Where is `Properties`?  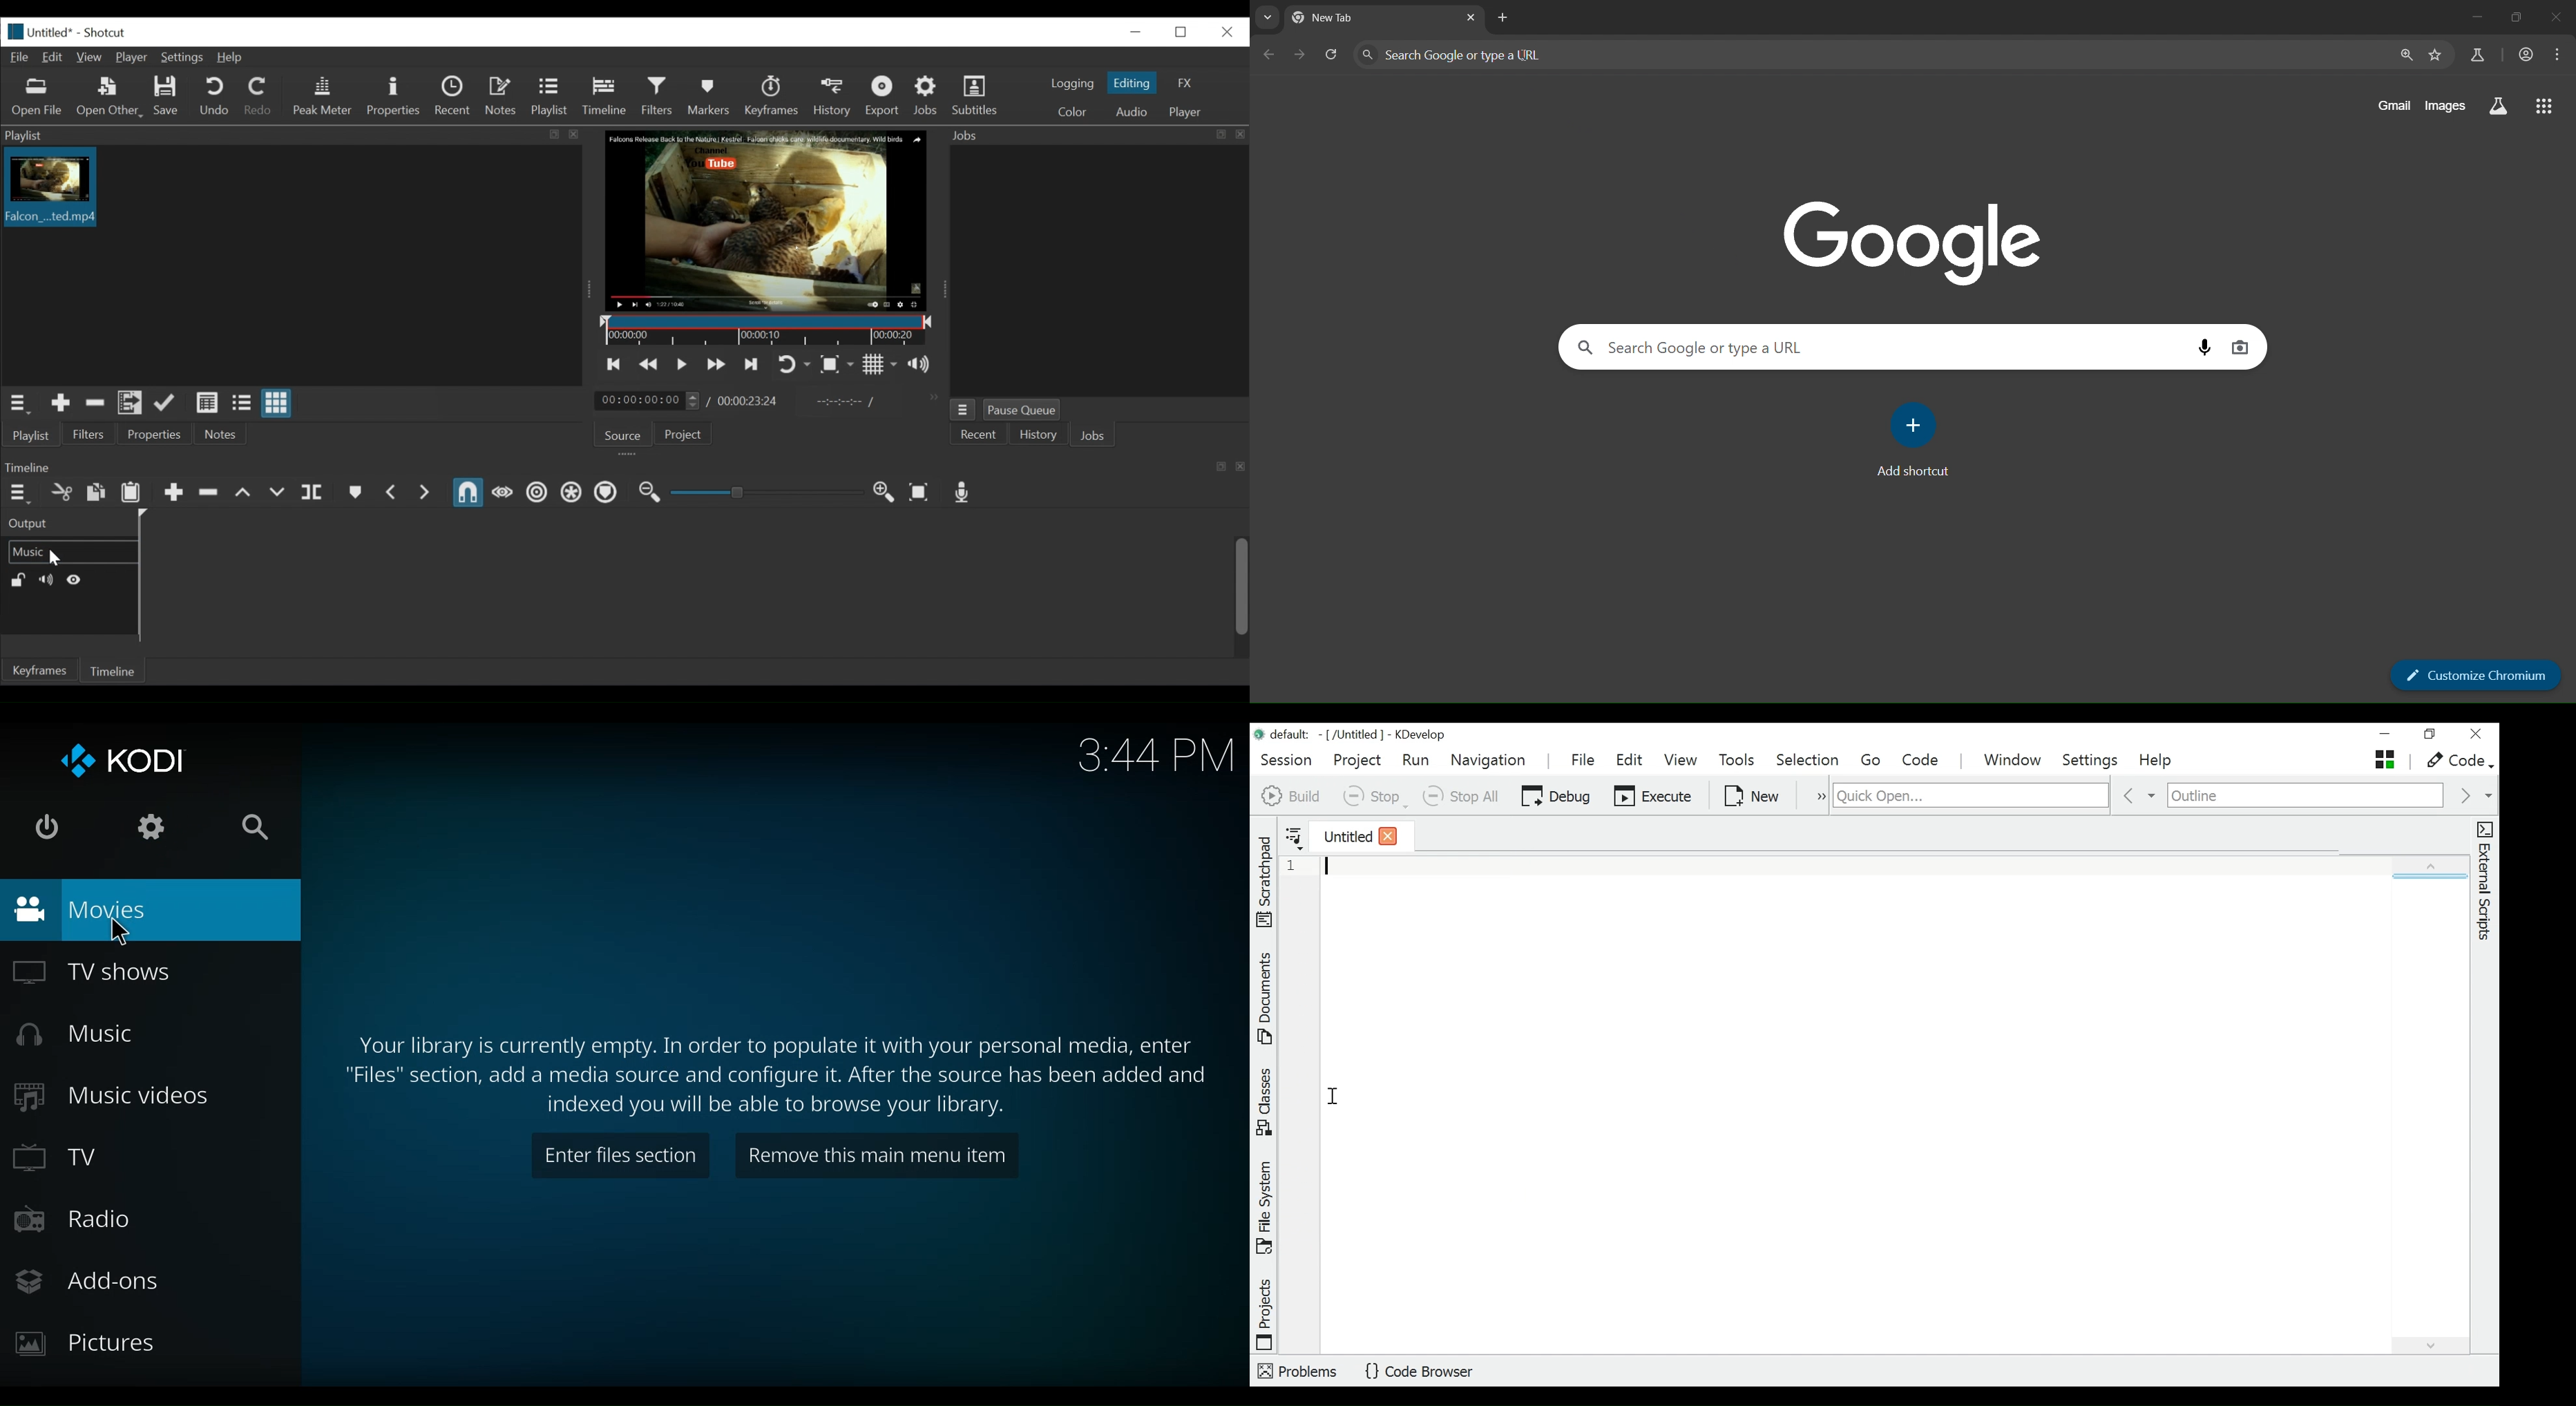 Properties is located at coordinates (154, 436).